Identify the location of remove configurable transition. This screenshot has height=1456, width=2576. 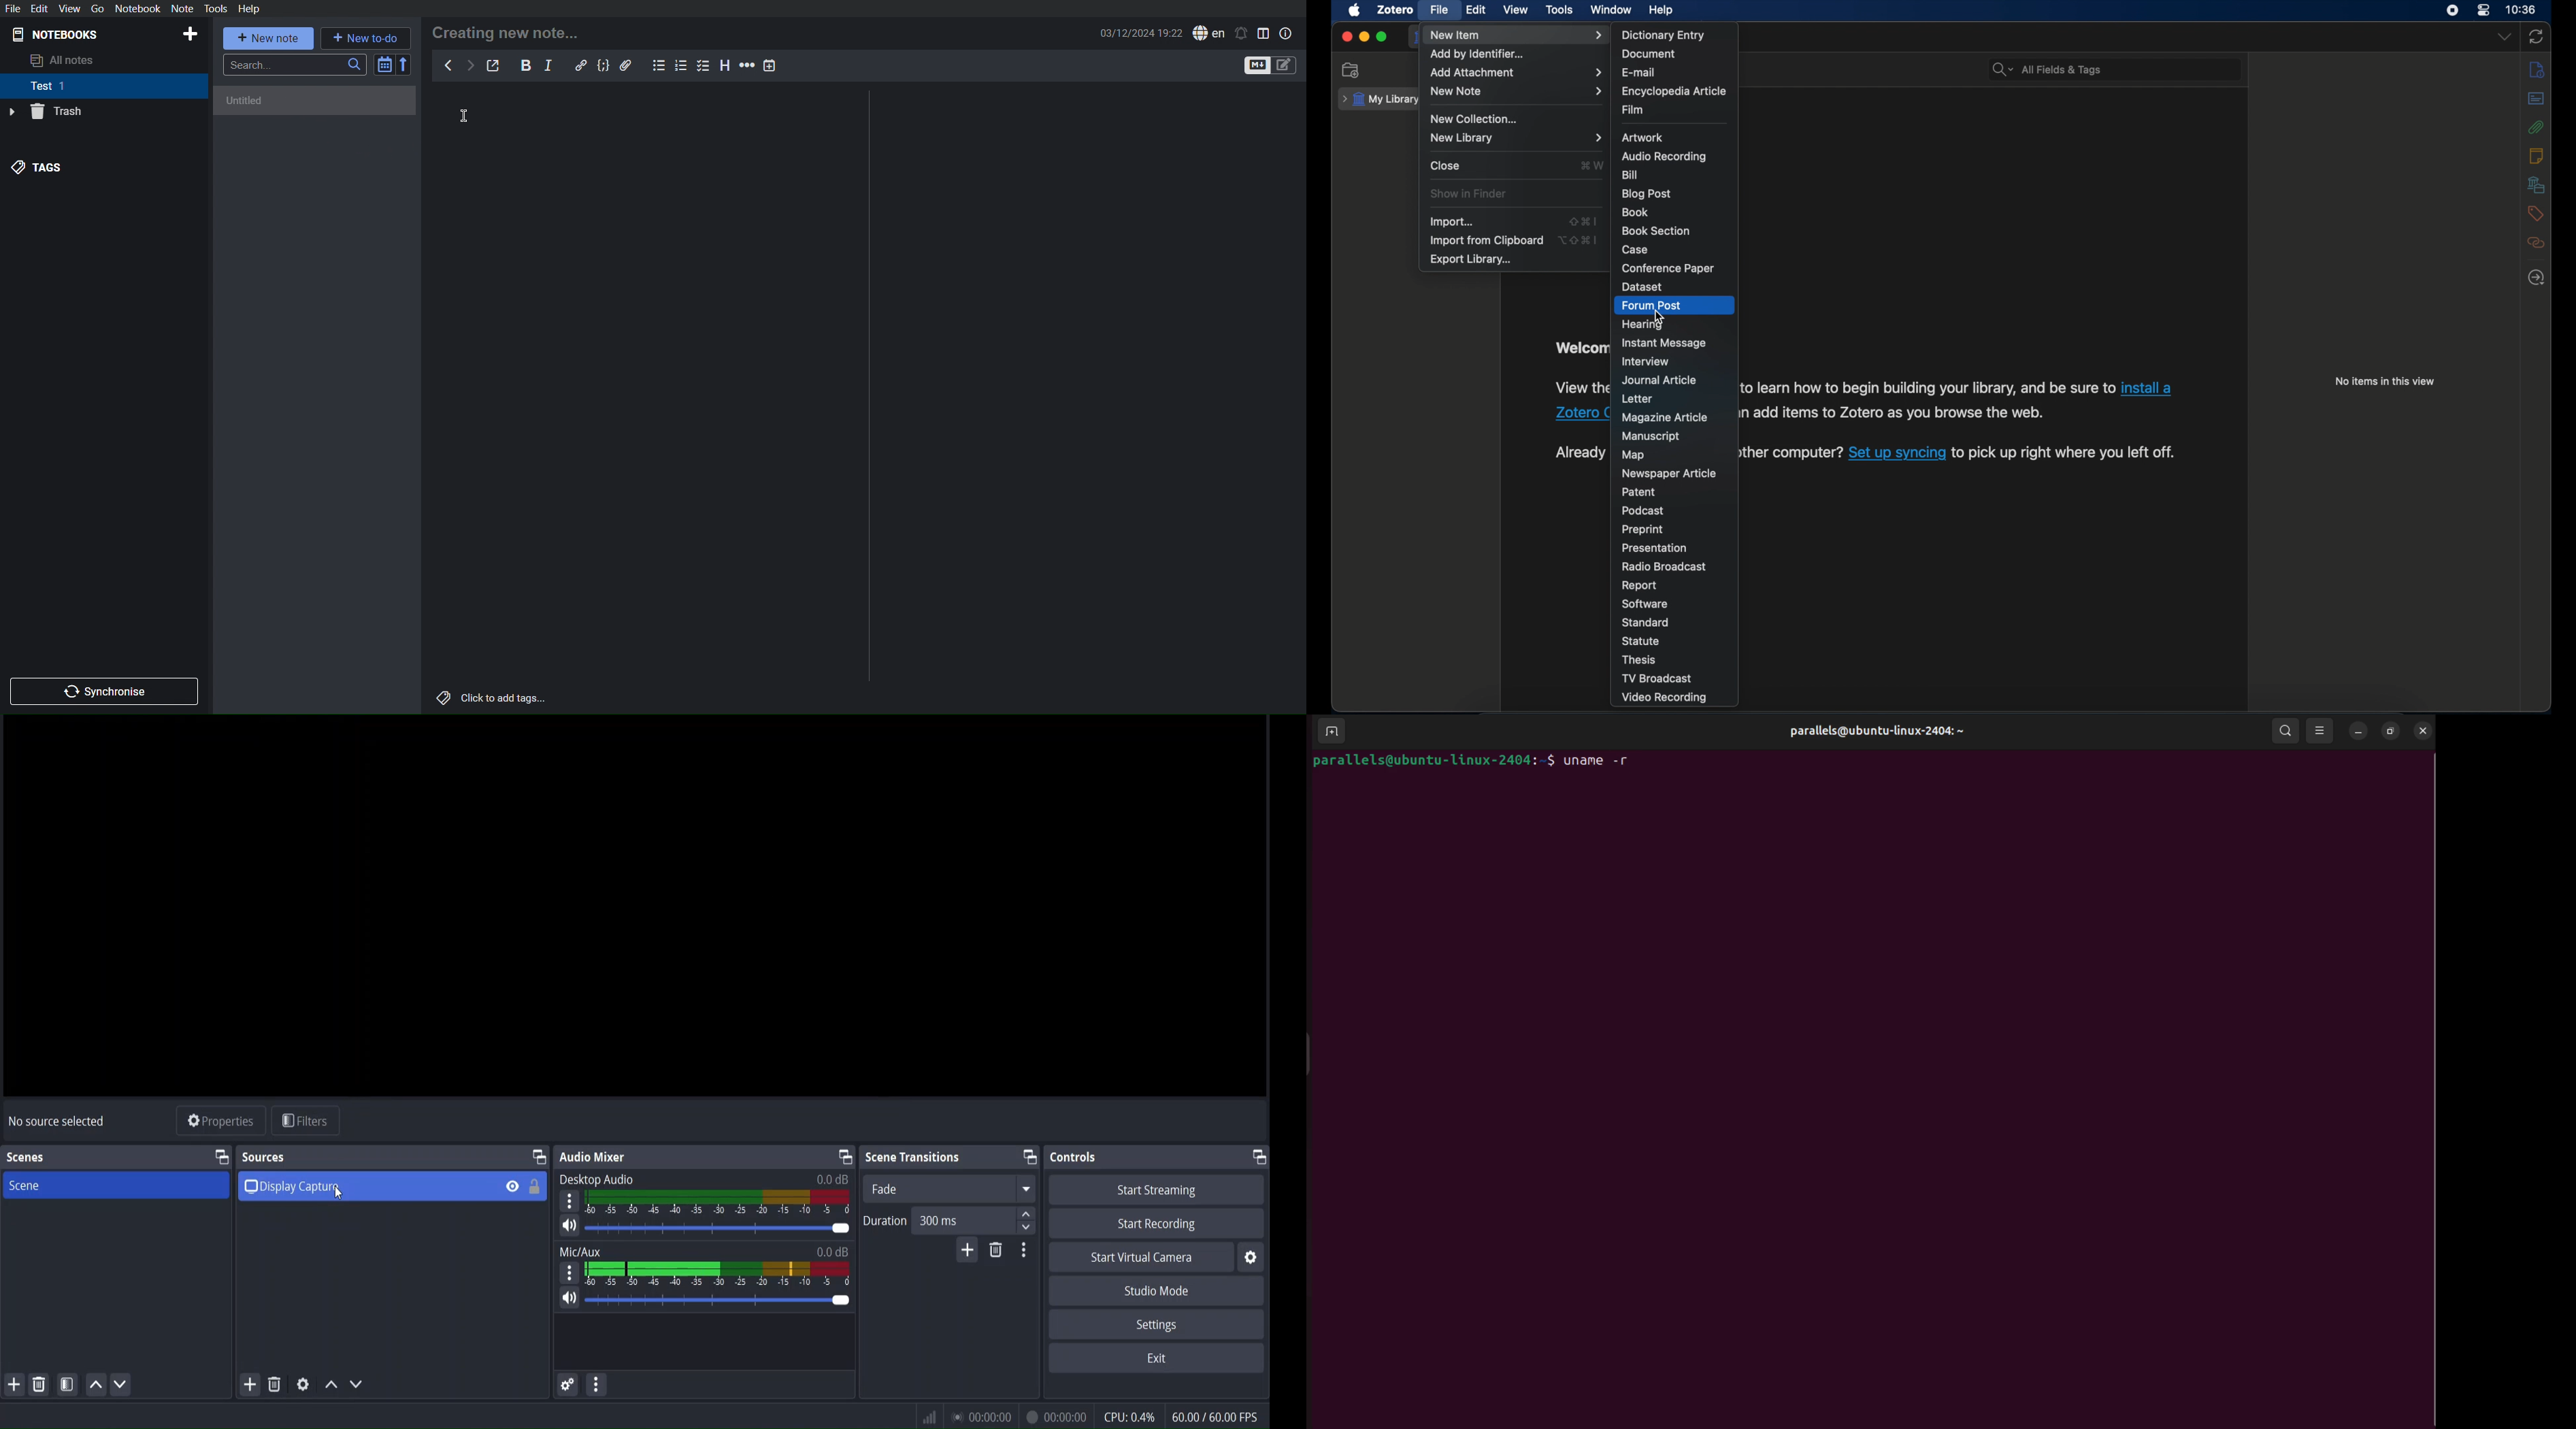
(998, 1249).